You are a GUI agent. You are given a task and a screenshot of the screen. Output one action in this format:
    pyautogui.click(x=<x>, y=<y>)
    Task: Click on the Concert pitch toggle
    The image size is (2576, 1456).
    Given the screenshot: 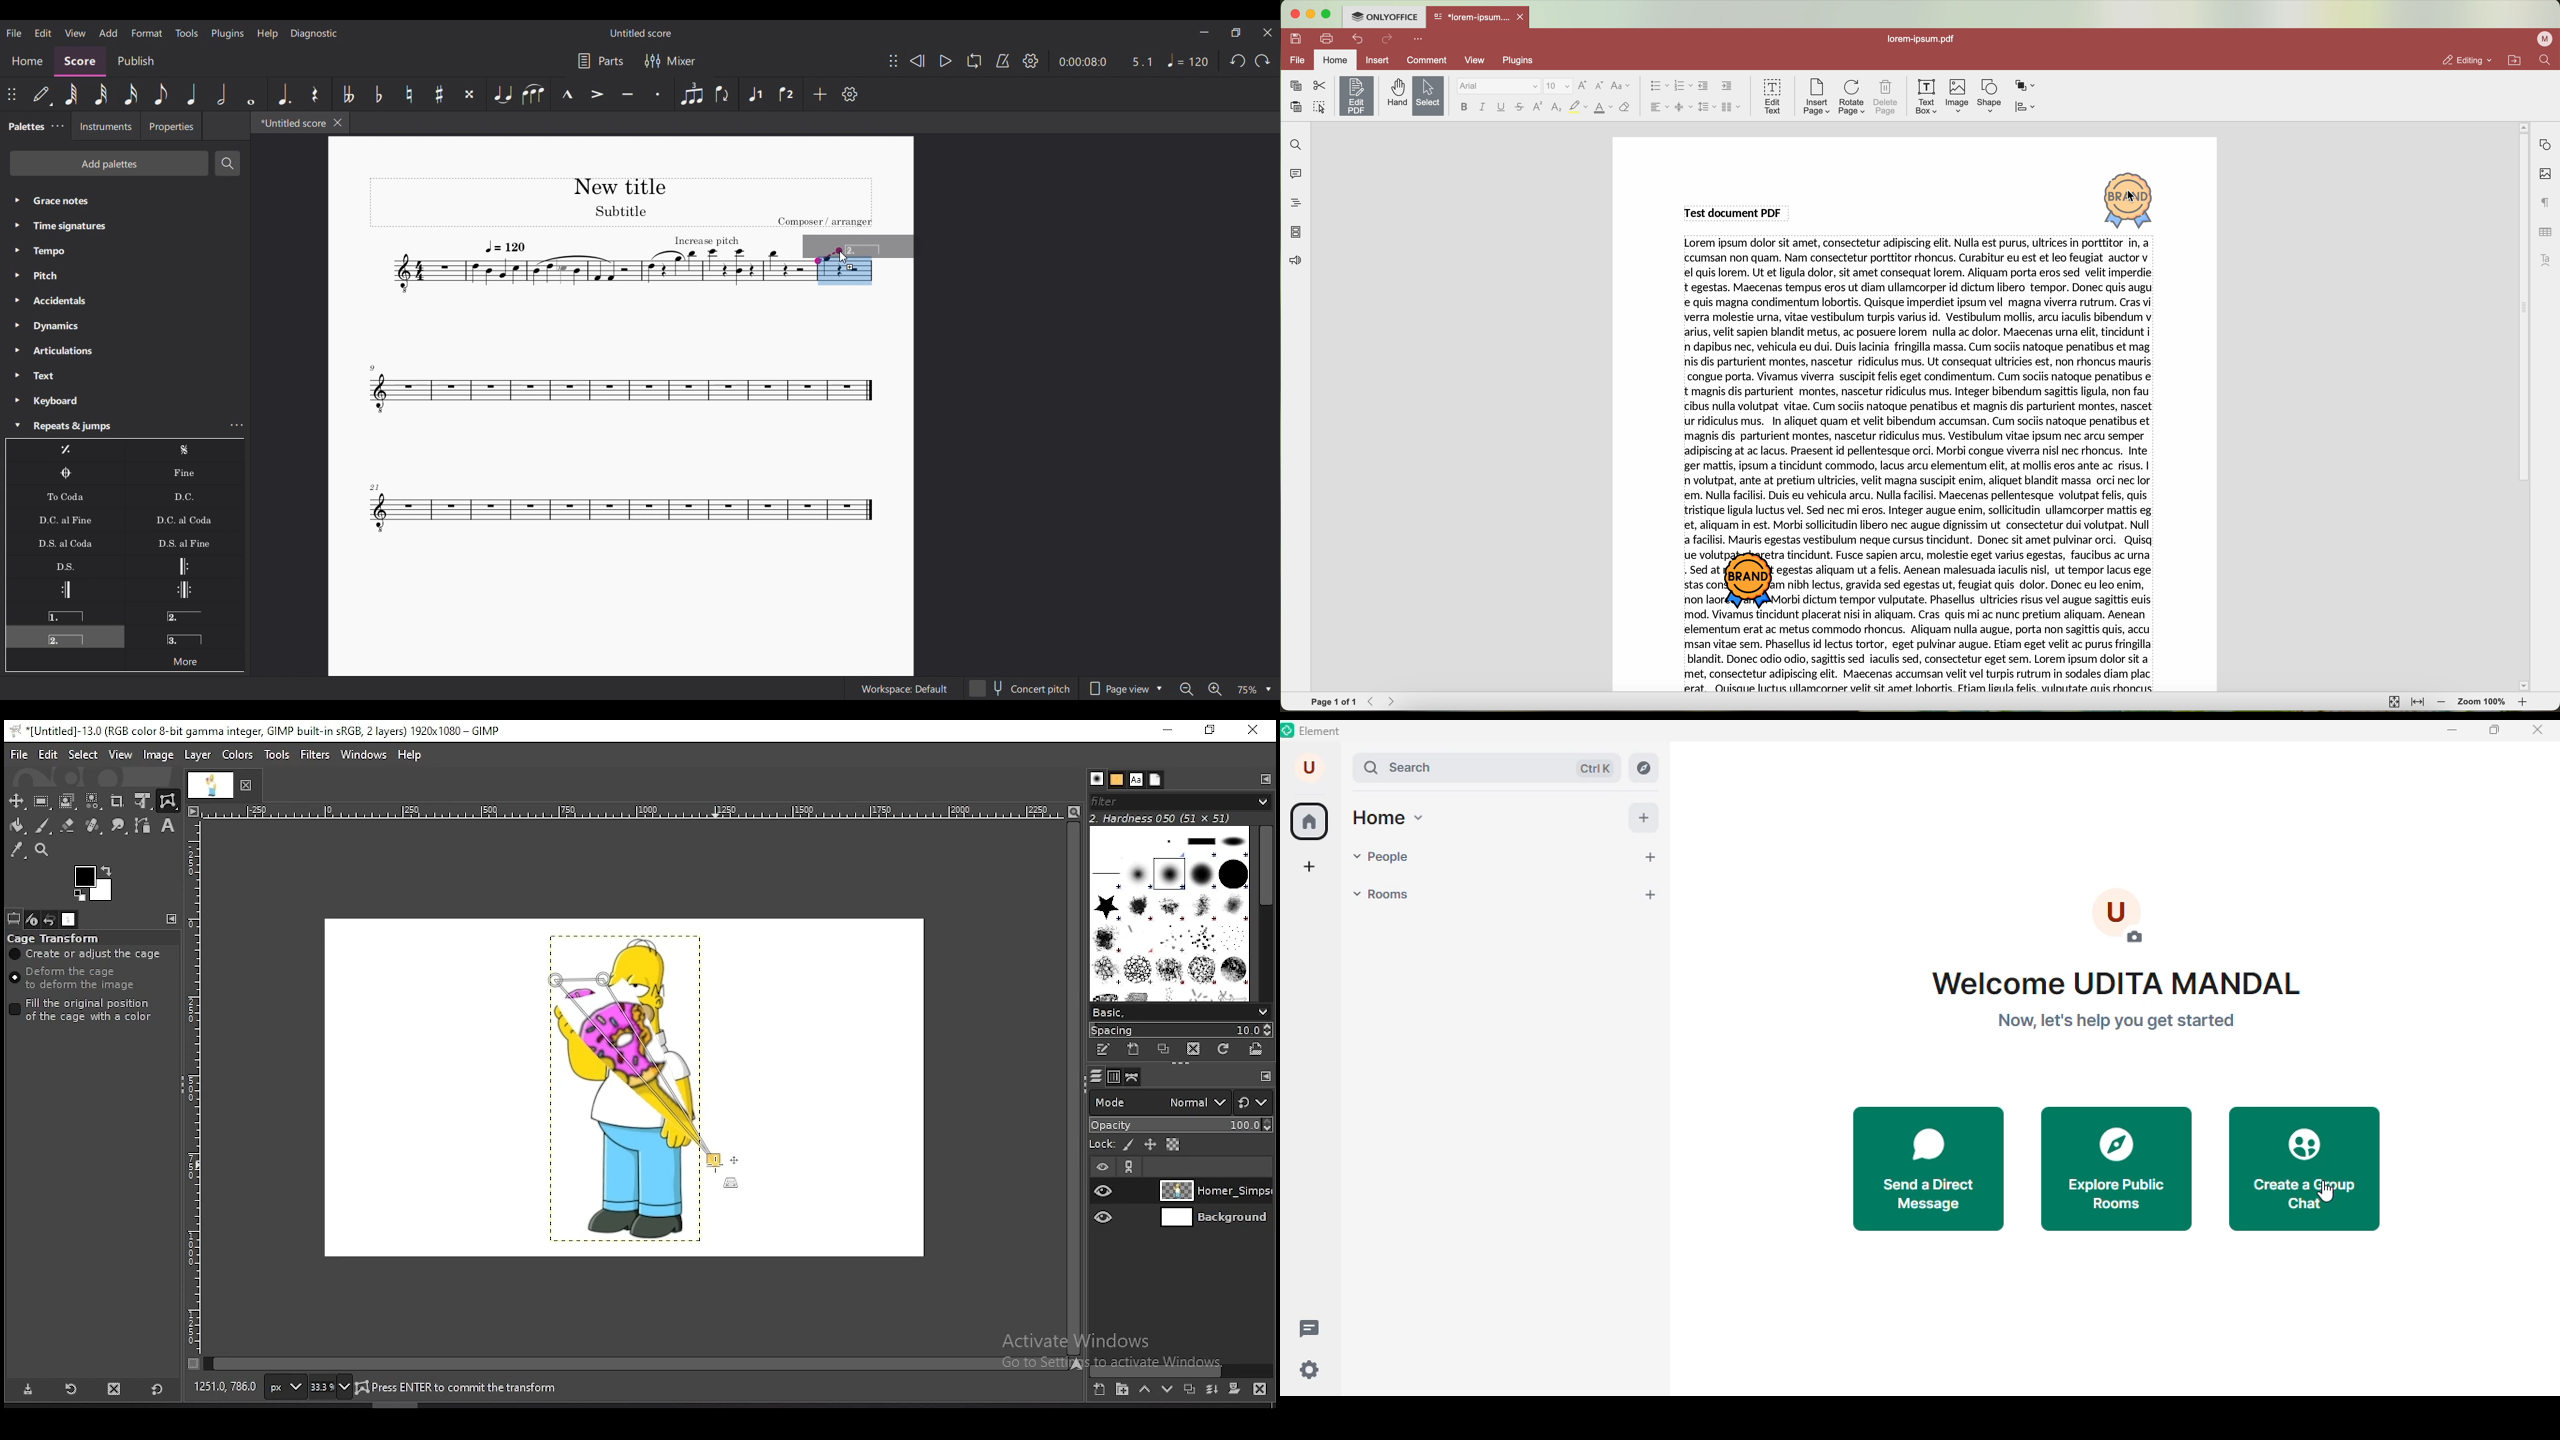 What is the action you would take?
    pyautogui.click(x=1021, y=688)
    